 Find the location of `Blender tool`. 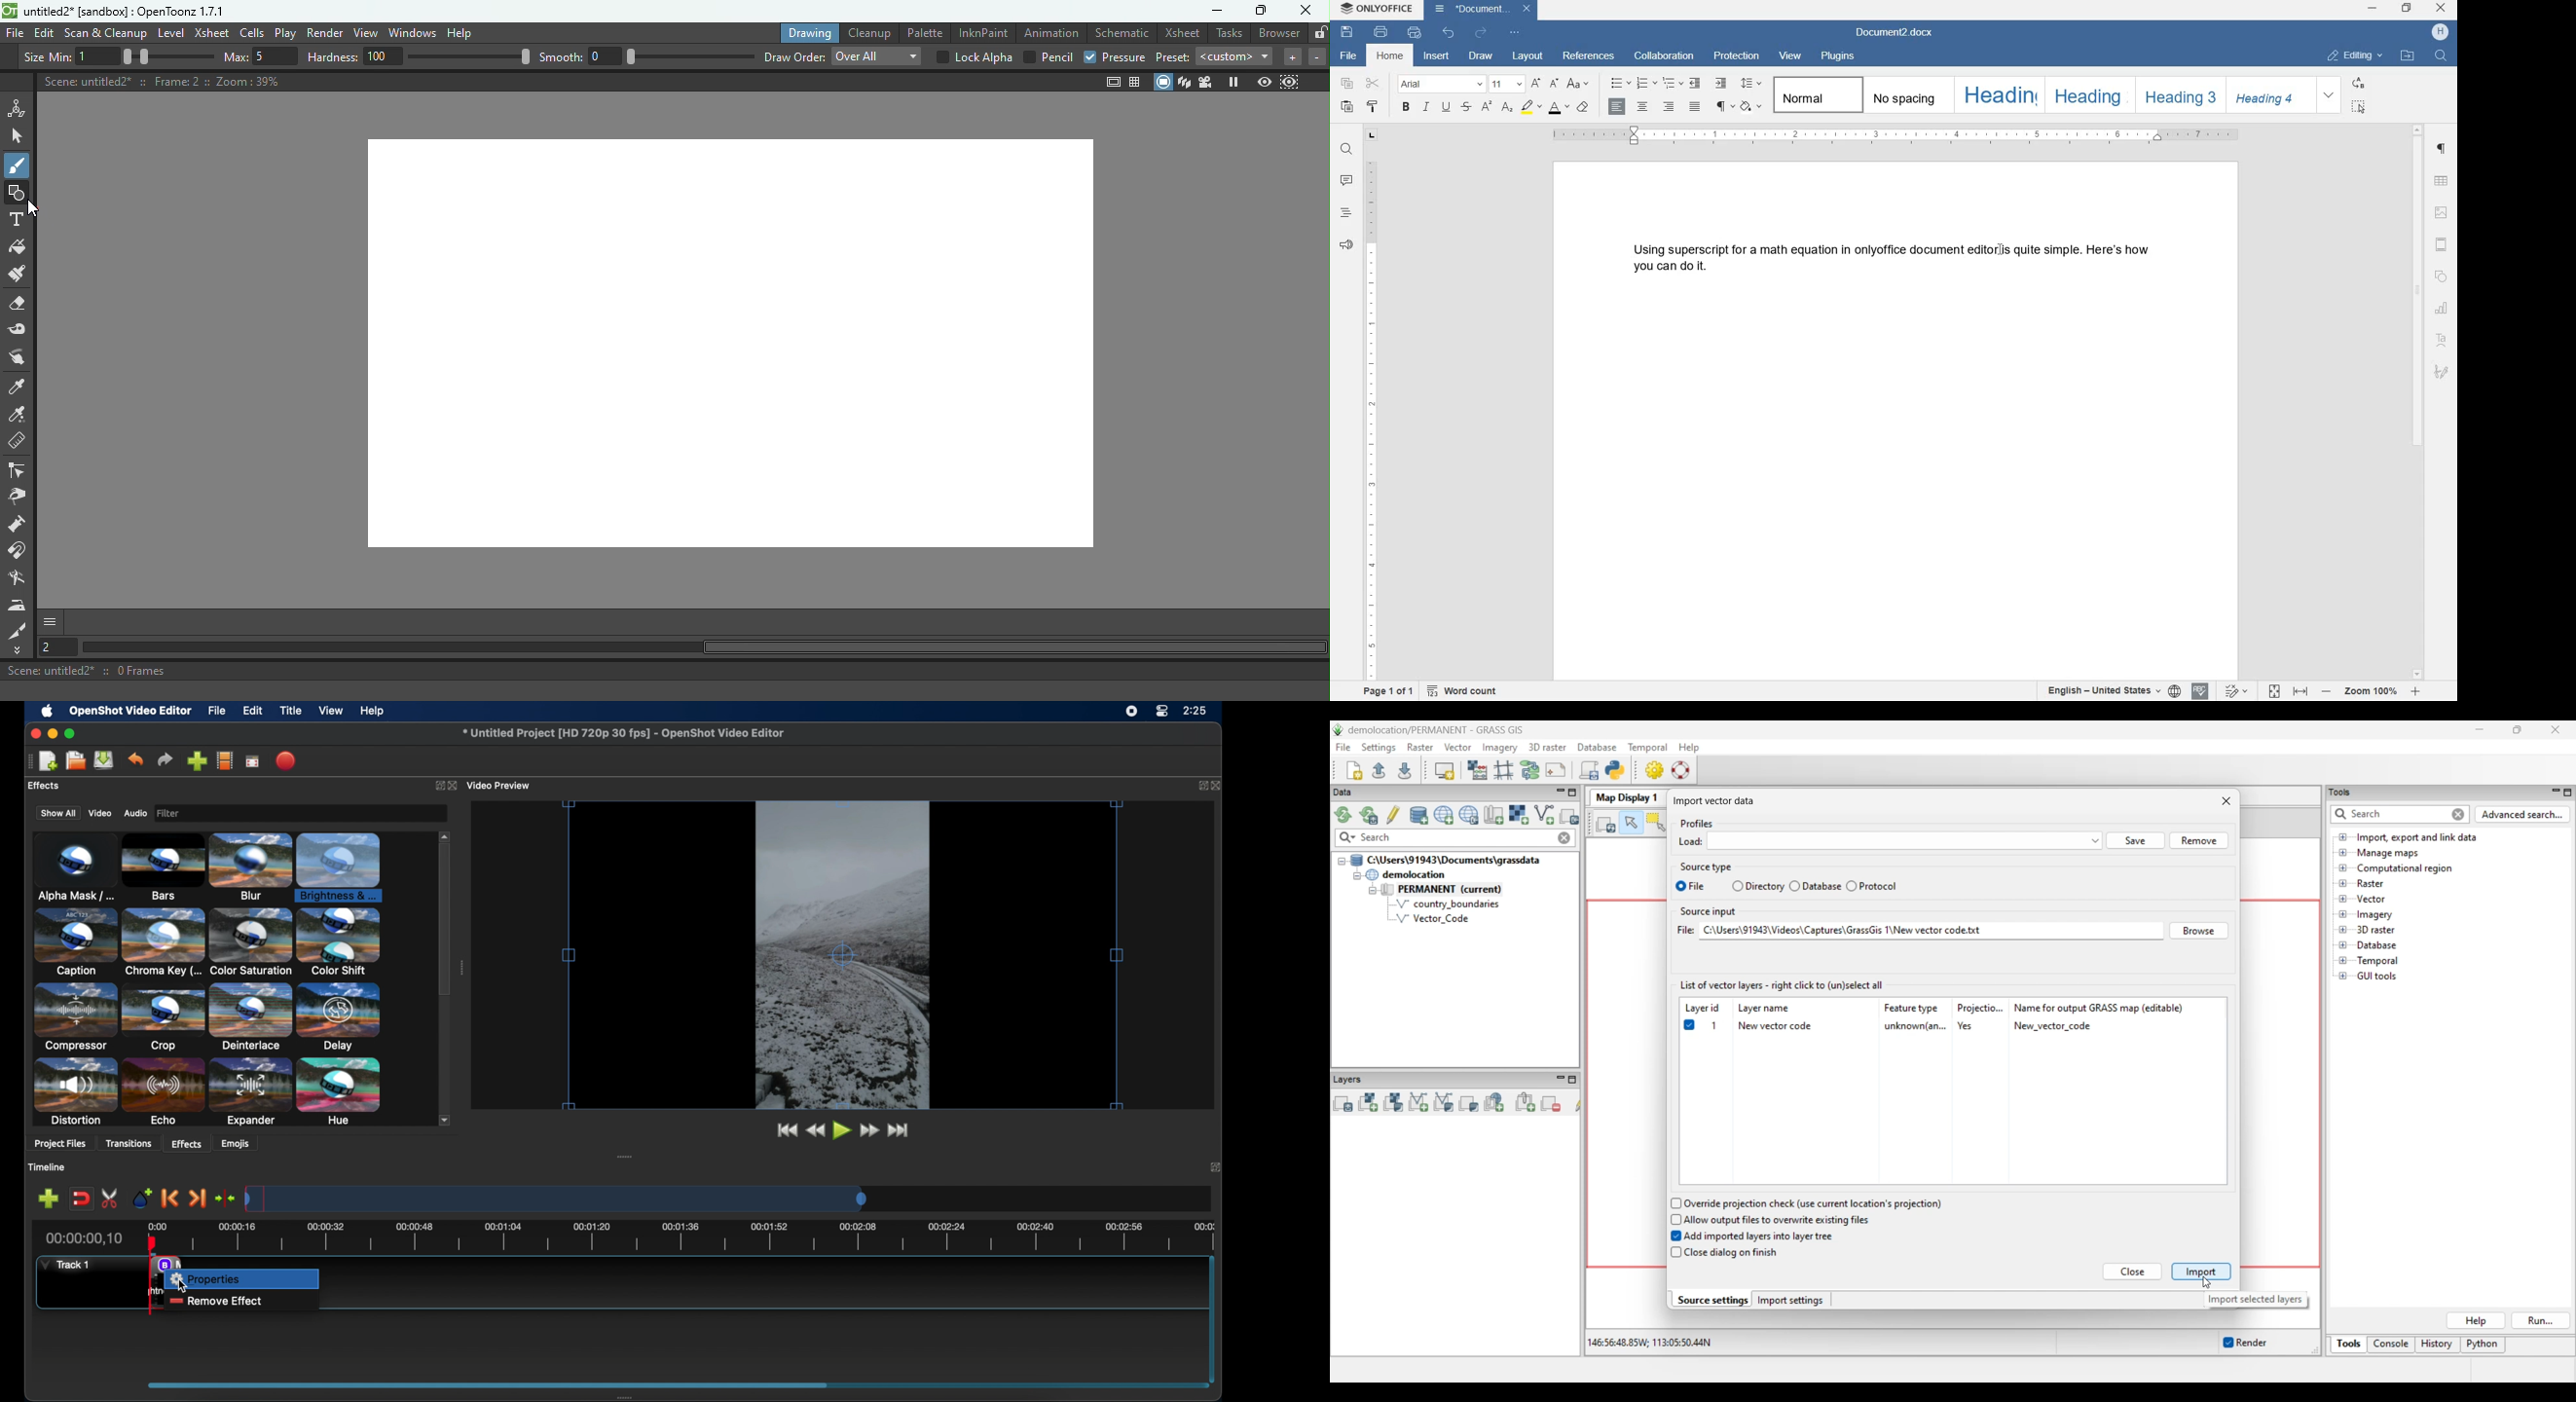

Blender tool is located at coordinates (20, 580).